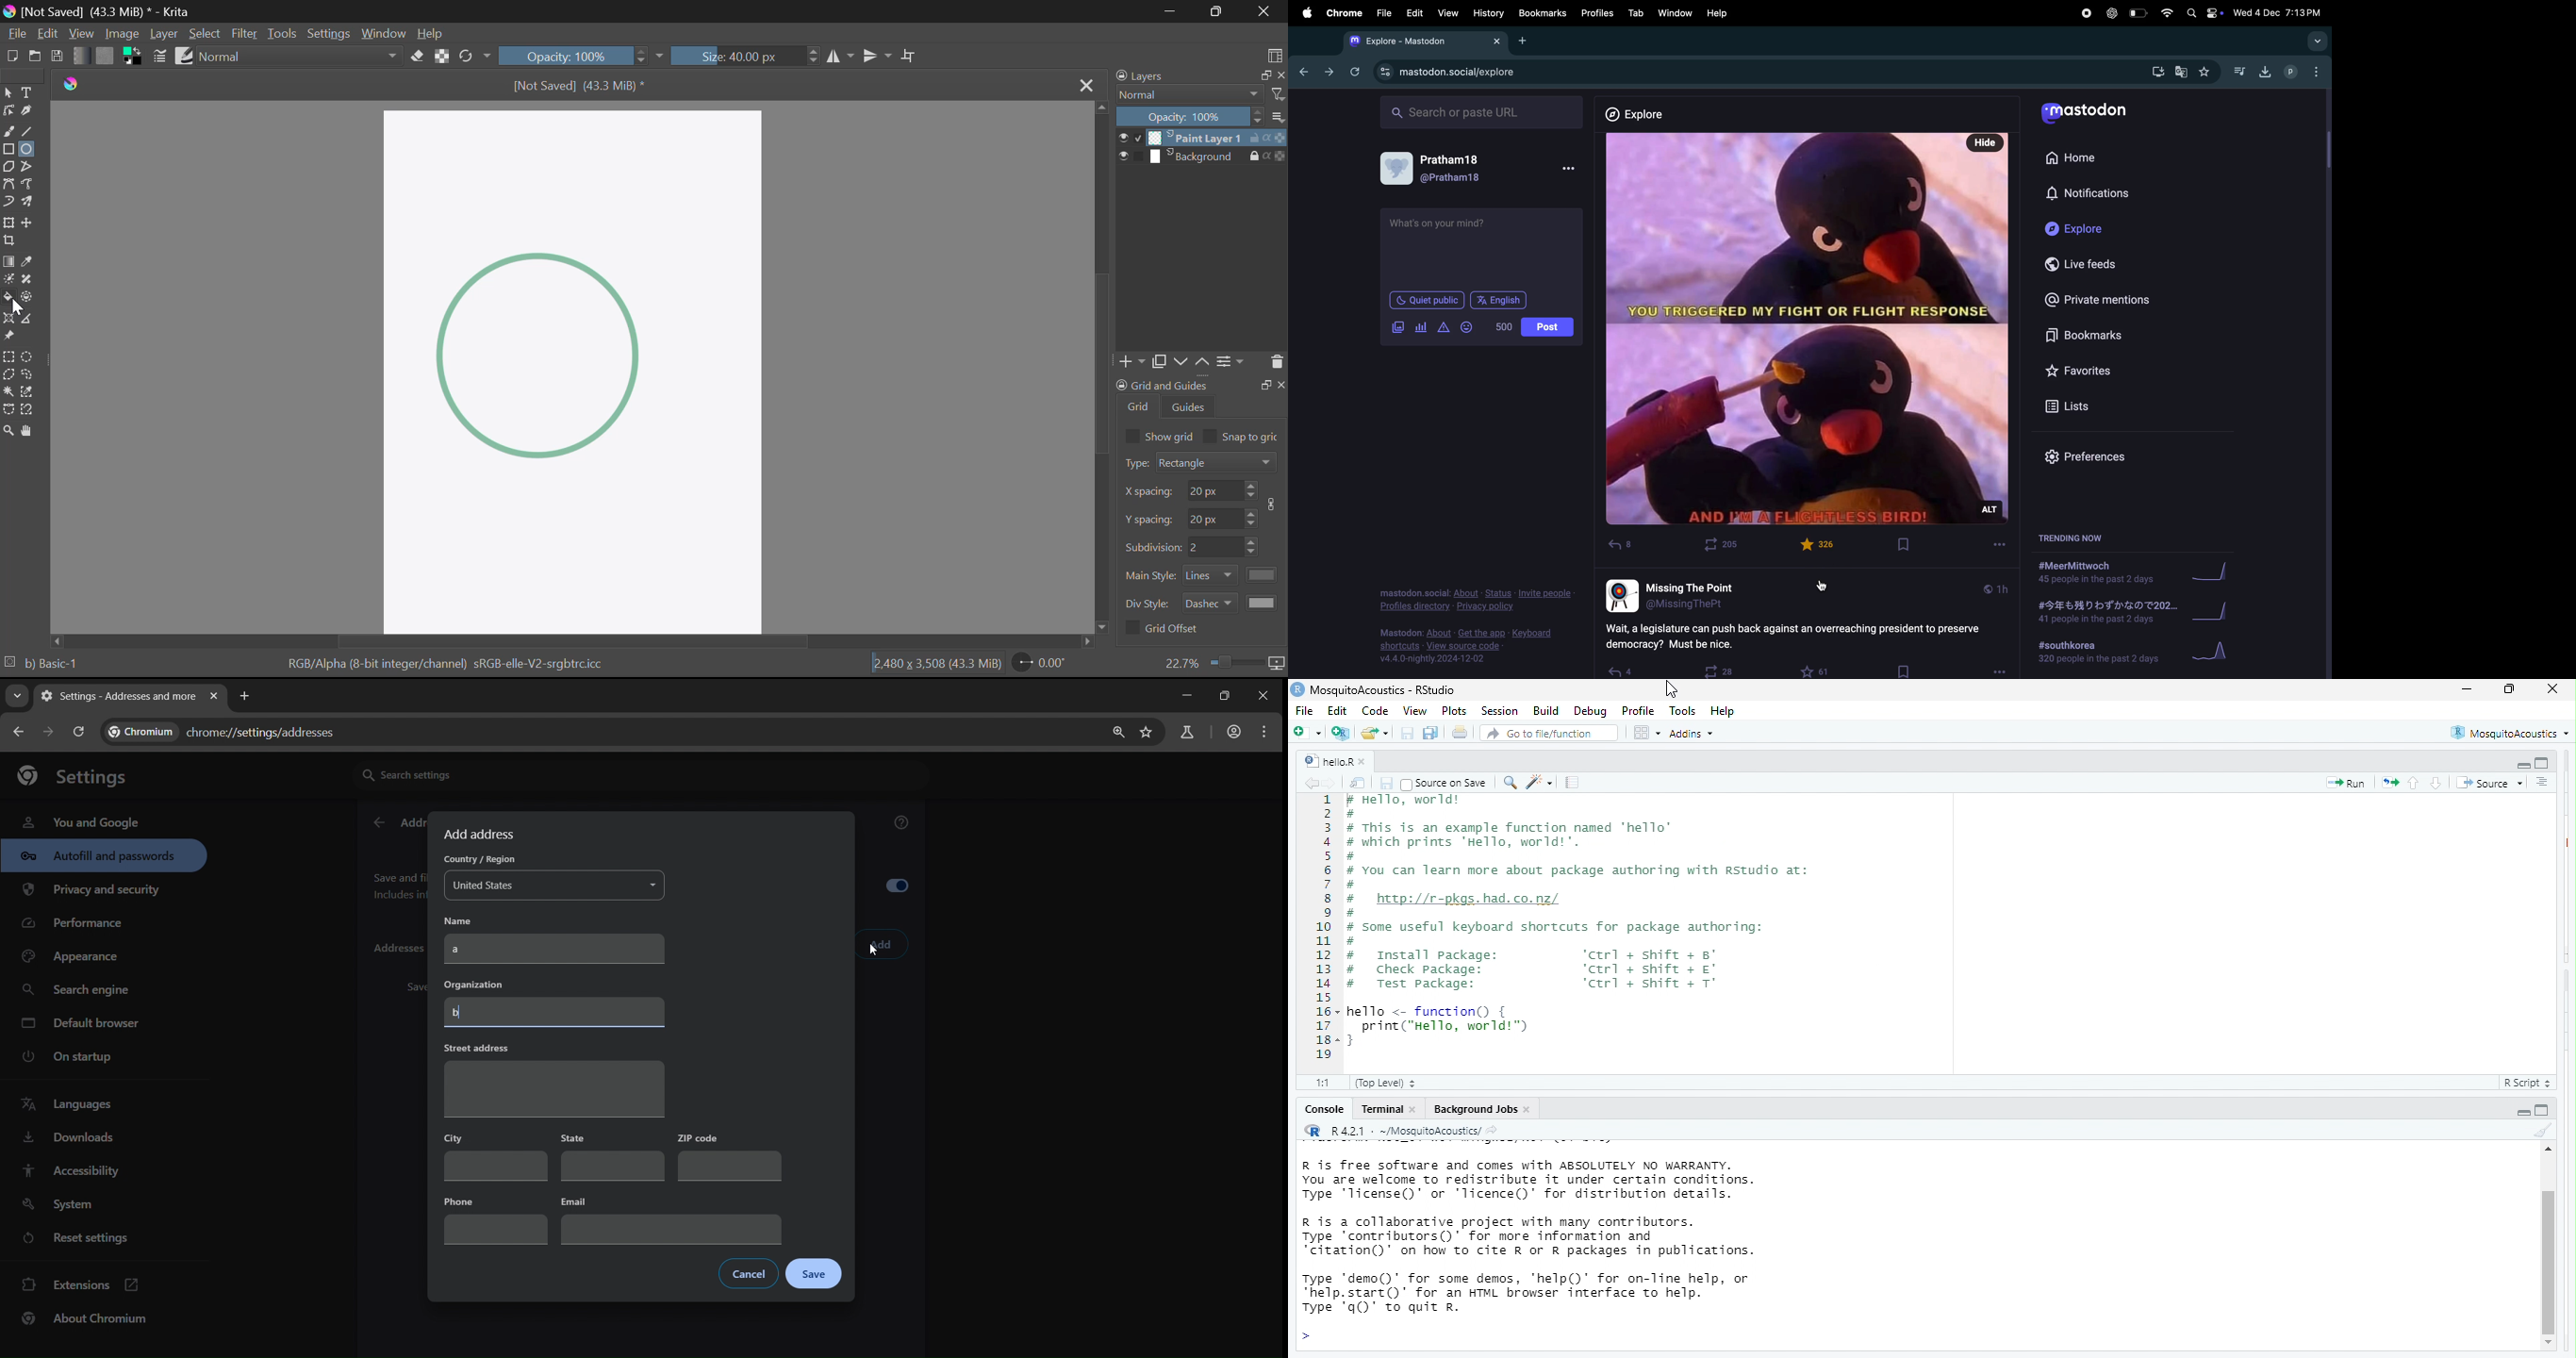 This screenshot has width=2576, height=1372. What do you see at coordinates (841, 56) in the screenshot?
I see `Vertical Mirror Flip` at bounding box center [841, 56].